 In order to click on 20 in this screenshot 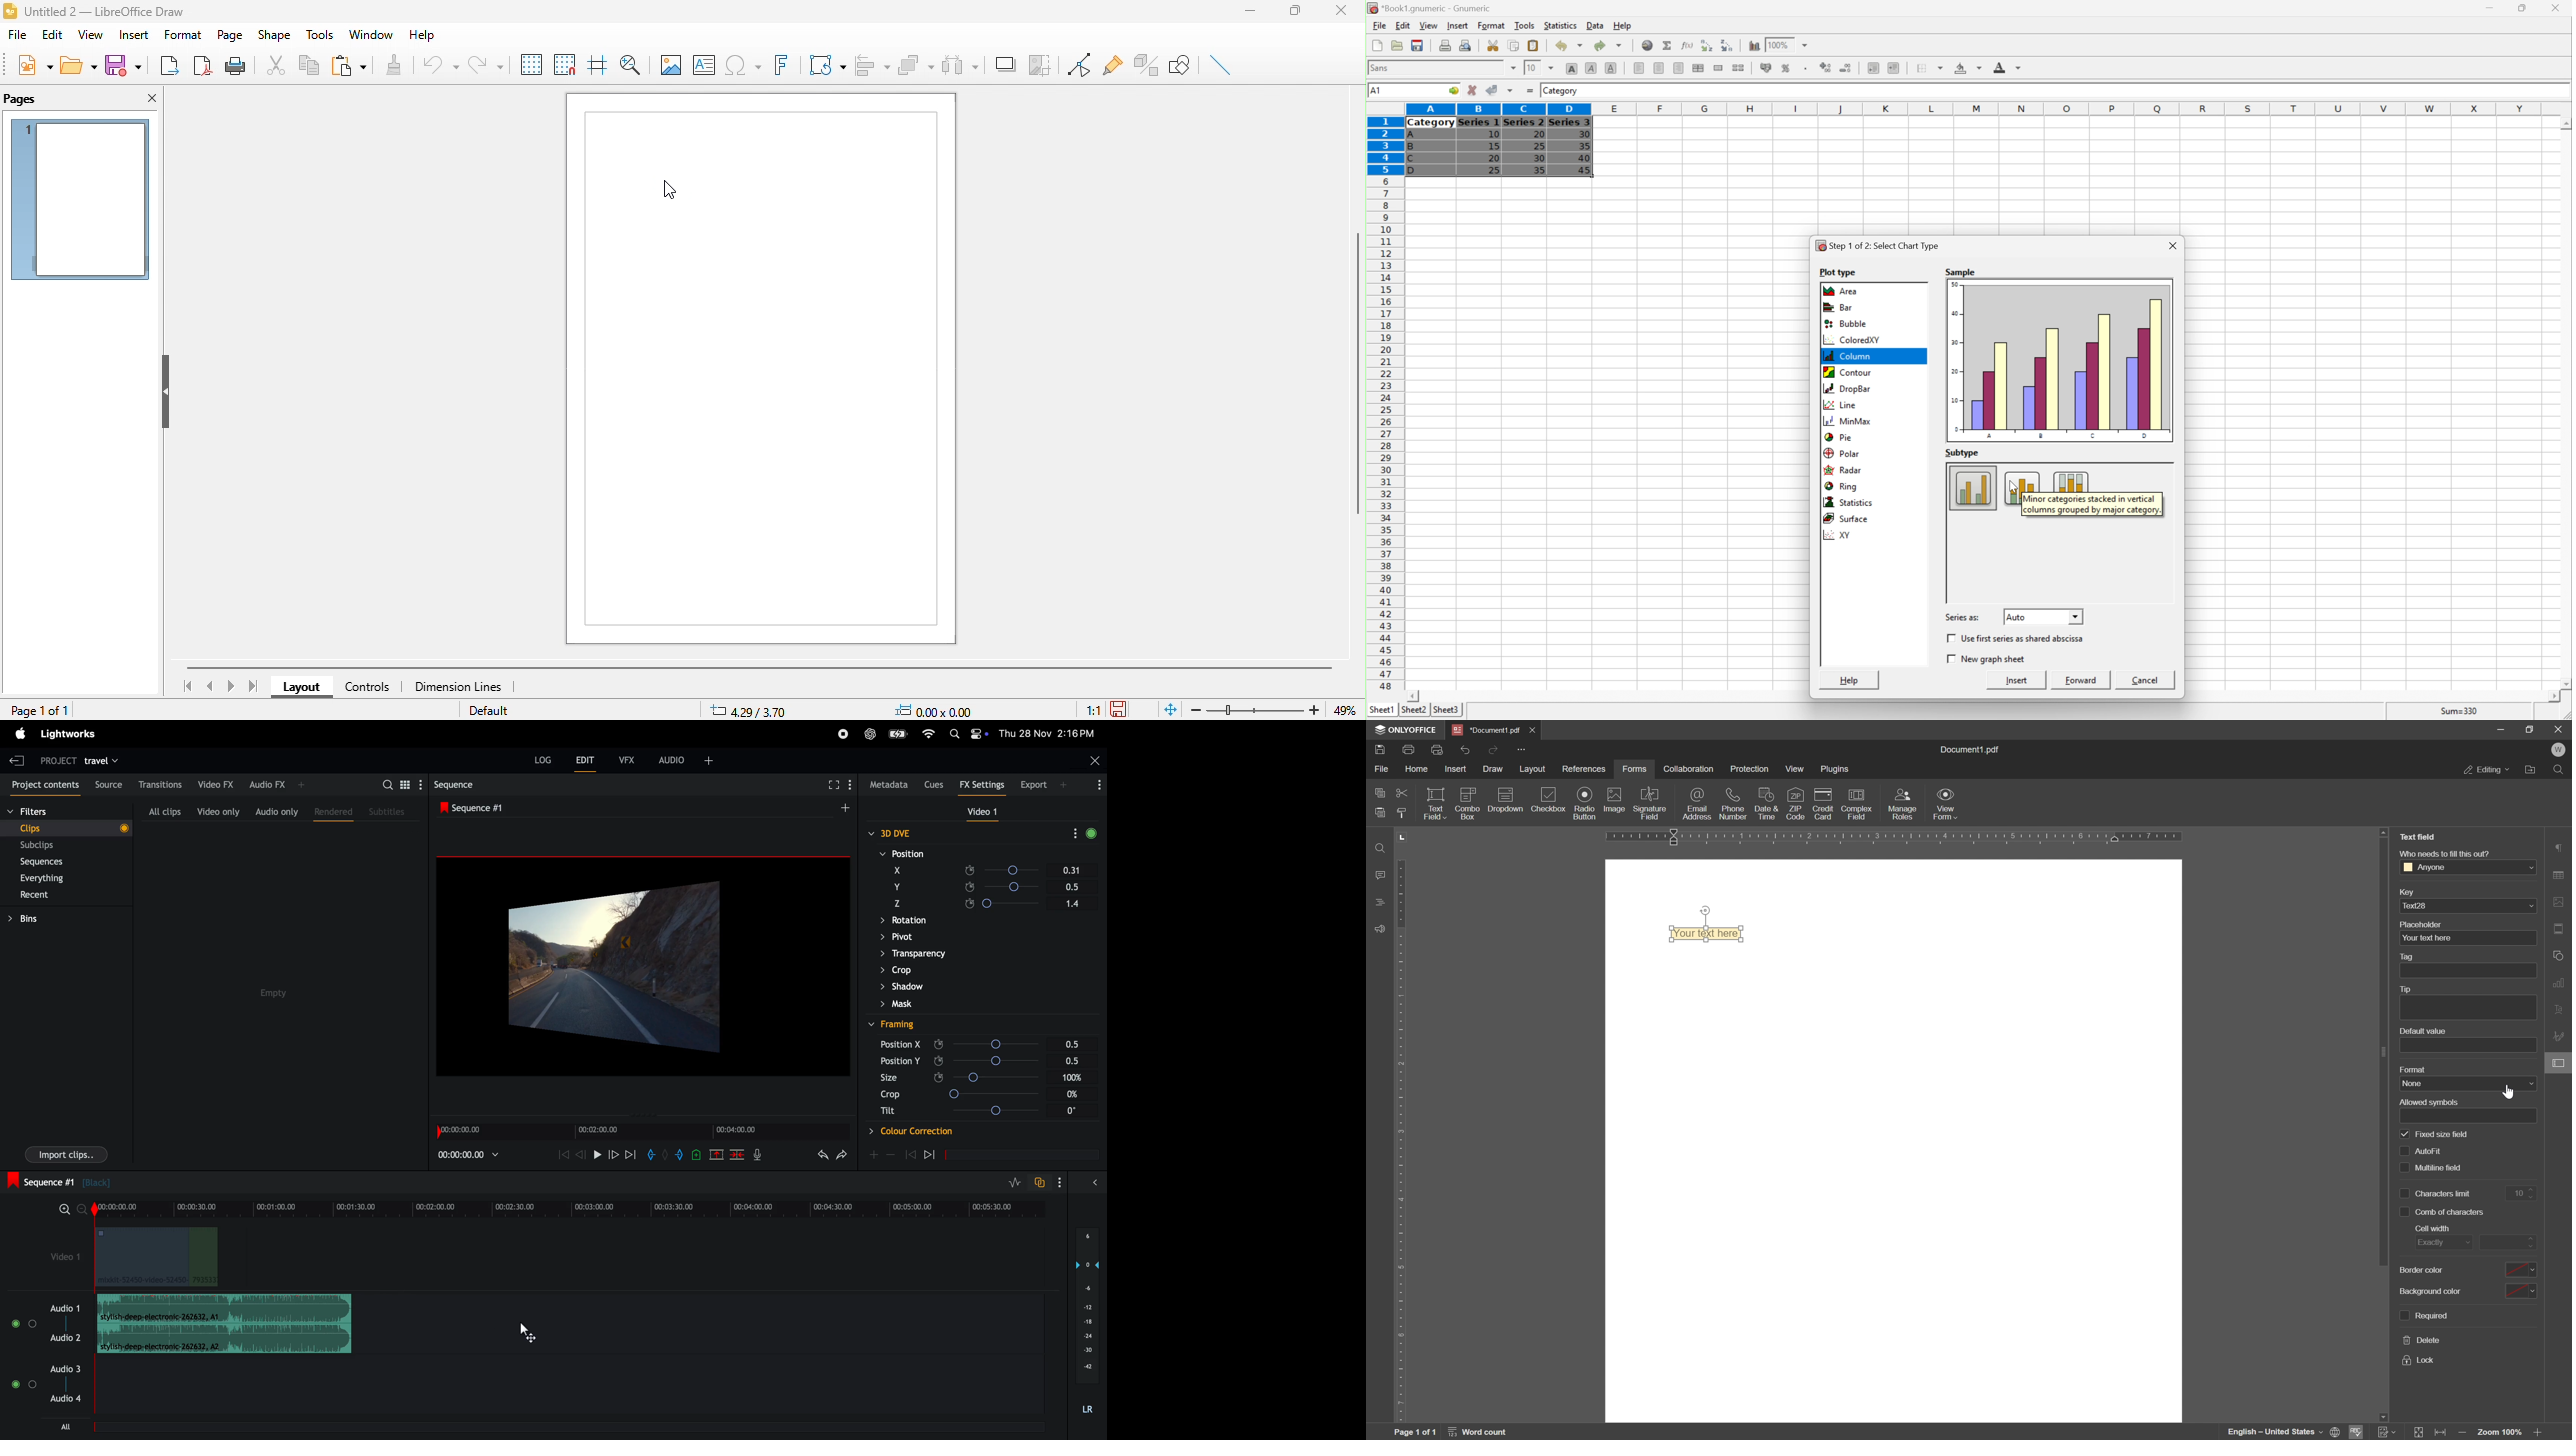, I will do `click(1537, 133)`.